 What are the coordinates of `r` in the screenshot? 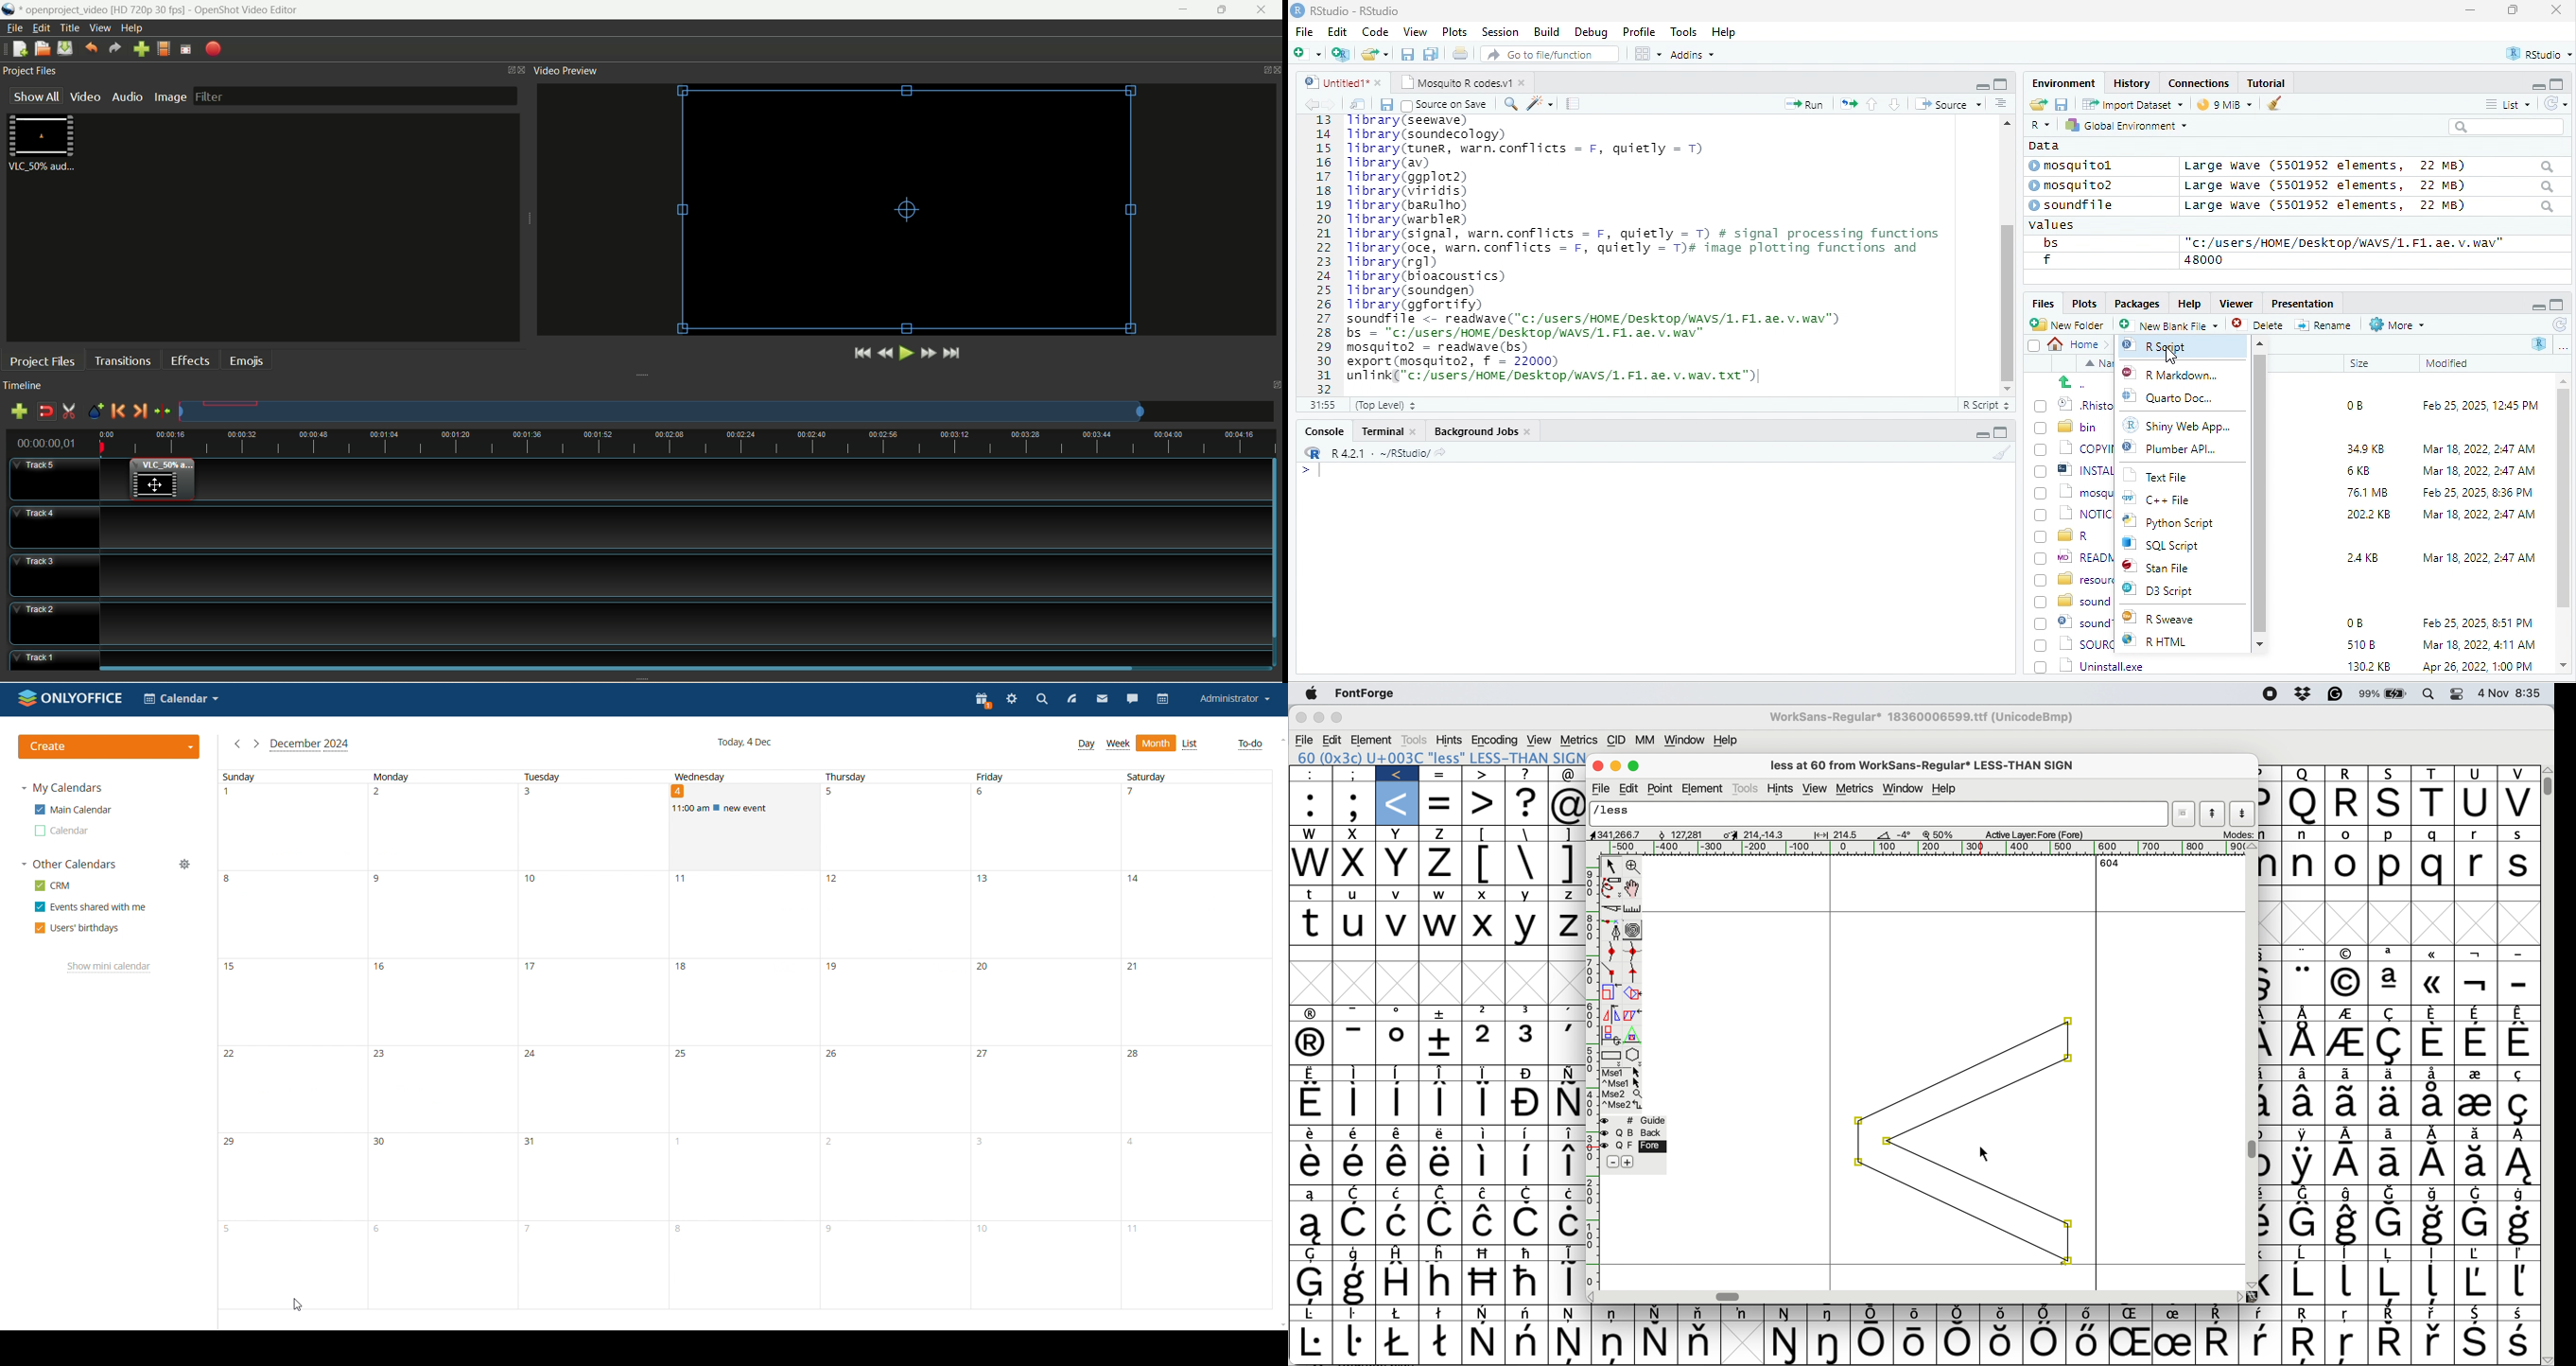 It's located at (2476, 863).